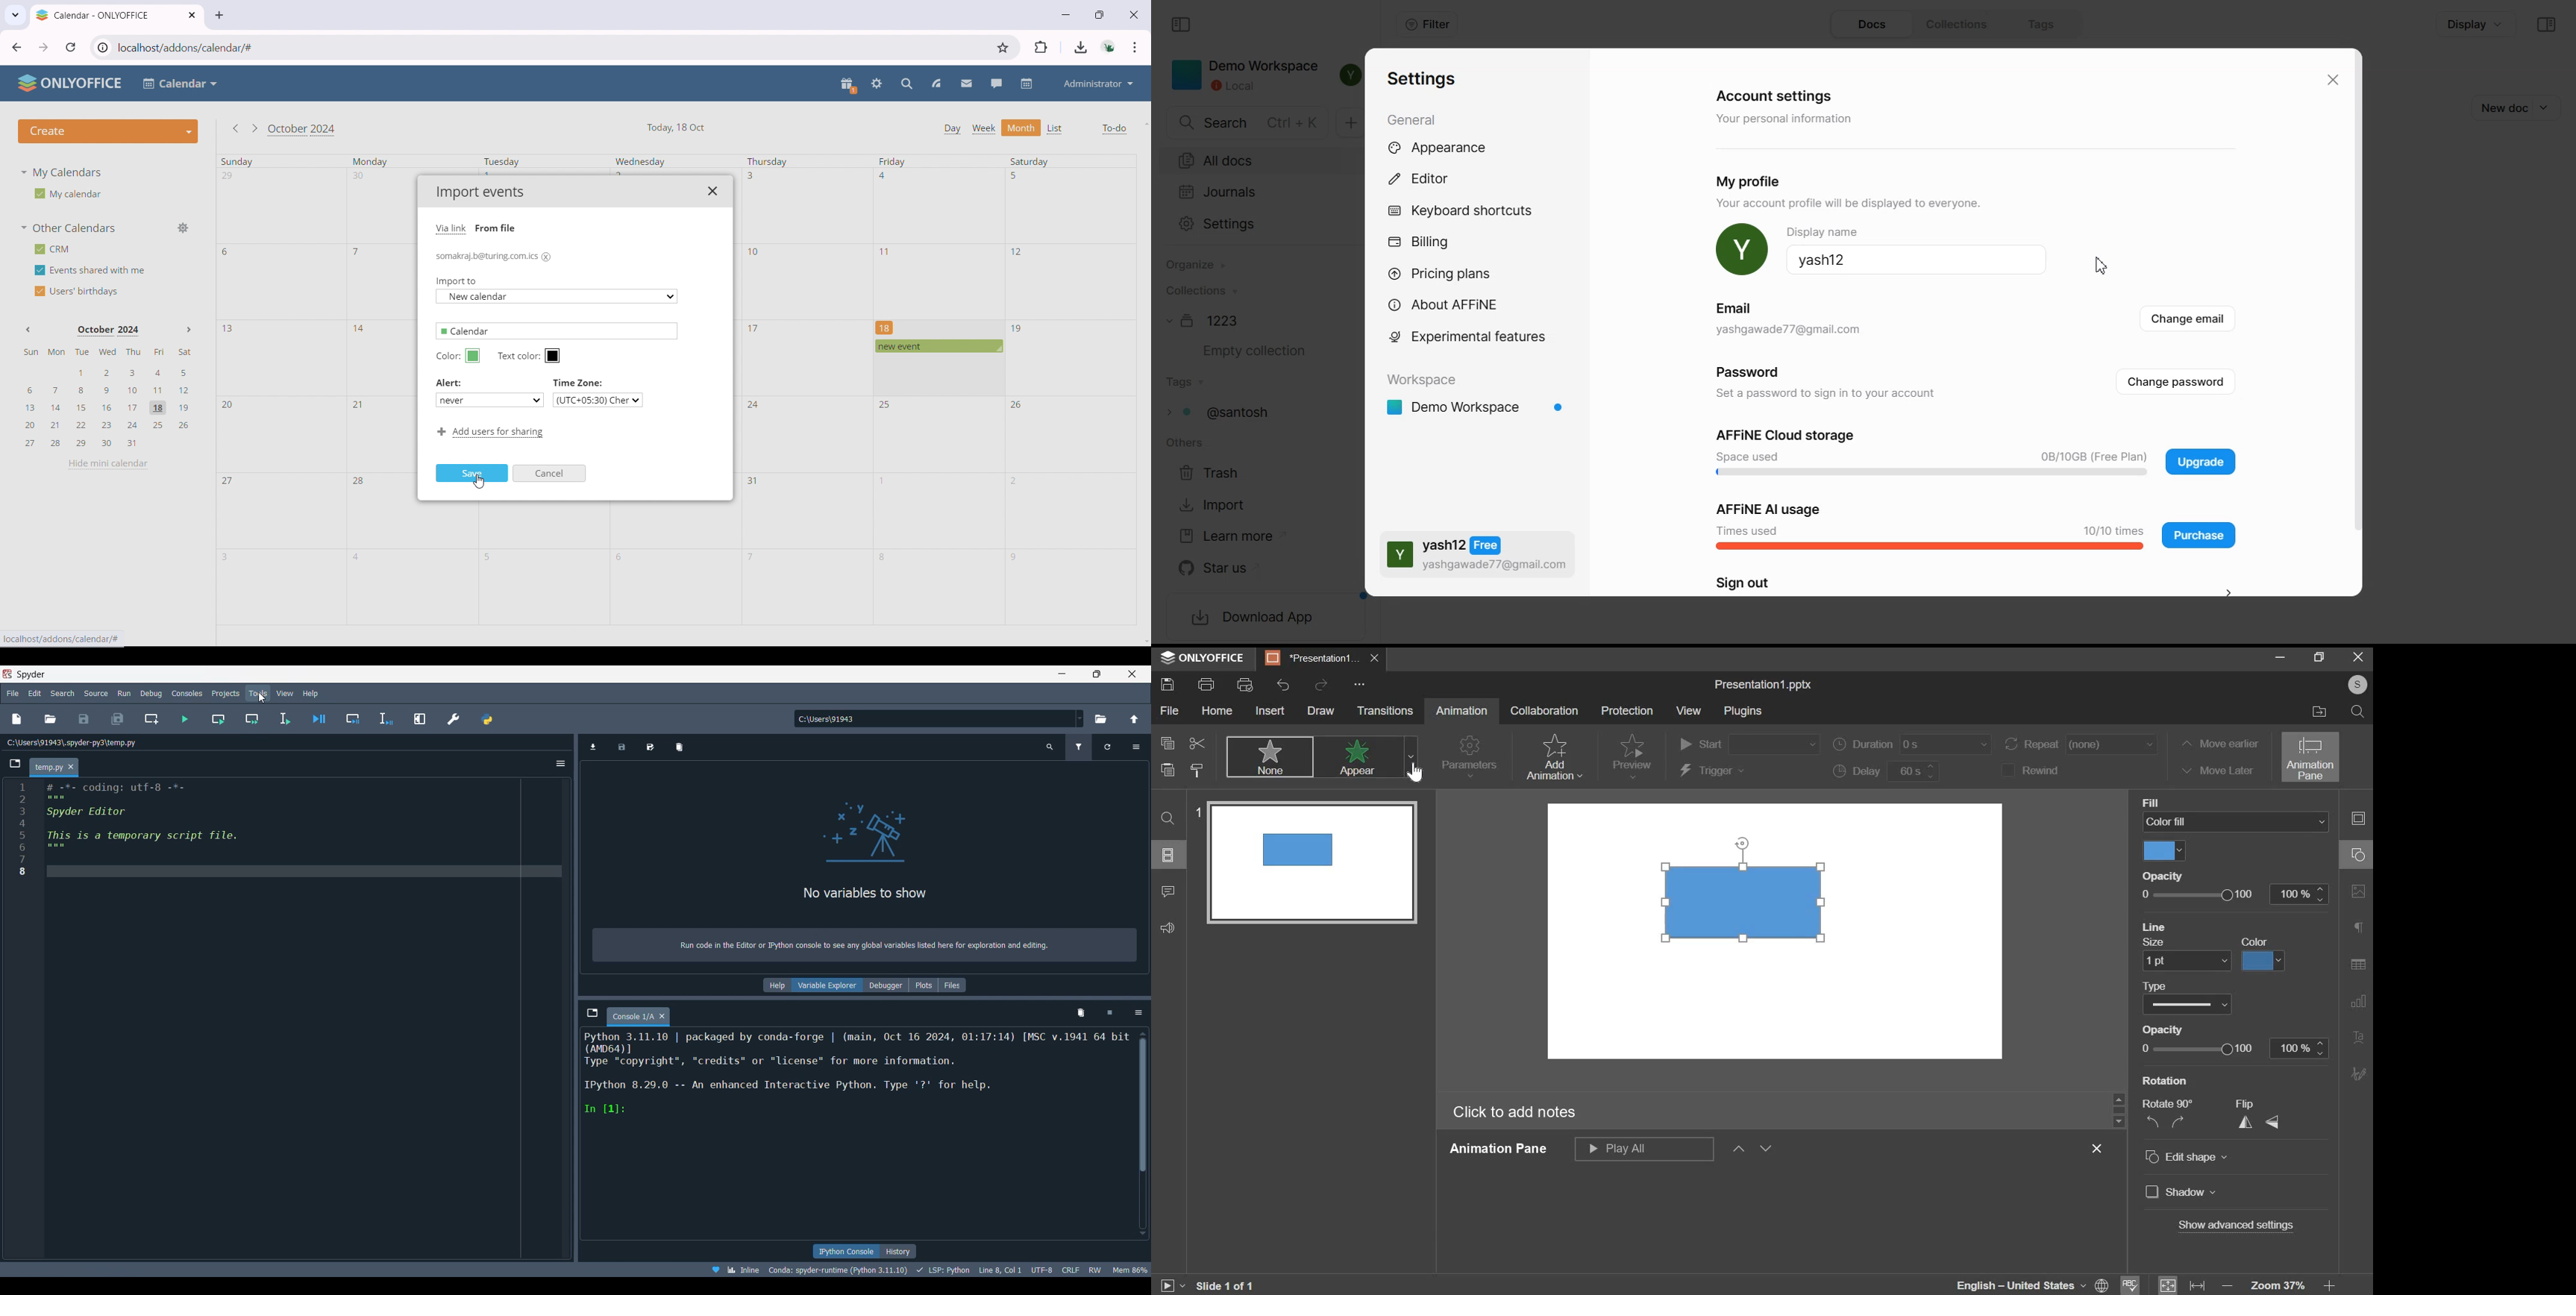  I want to click on copy style, so click(1198, 770).